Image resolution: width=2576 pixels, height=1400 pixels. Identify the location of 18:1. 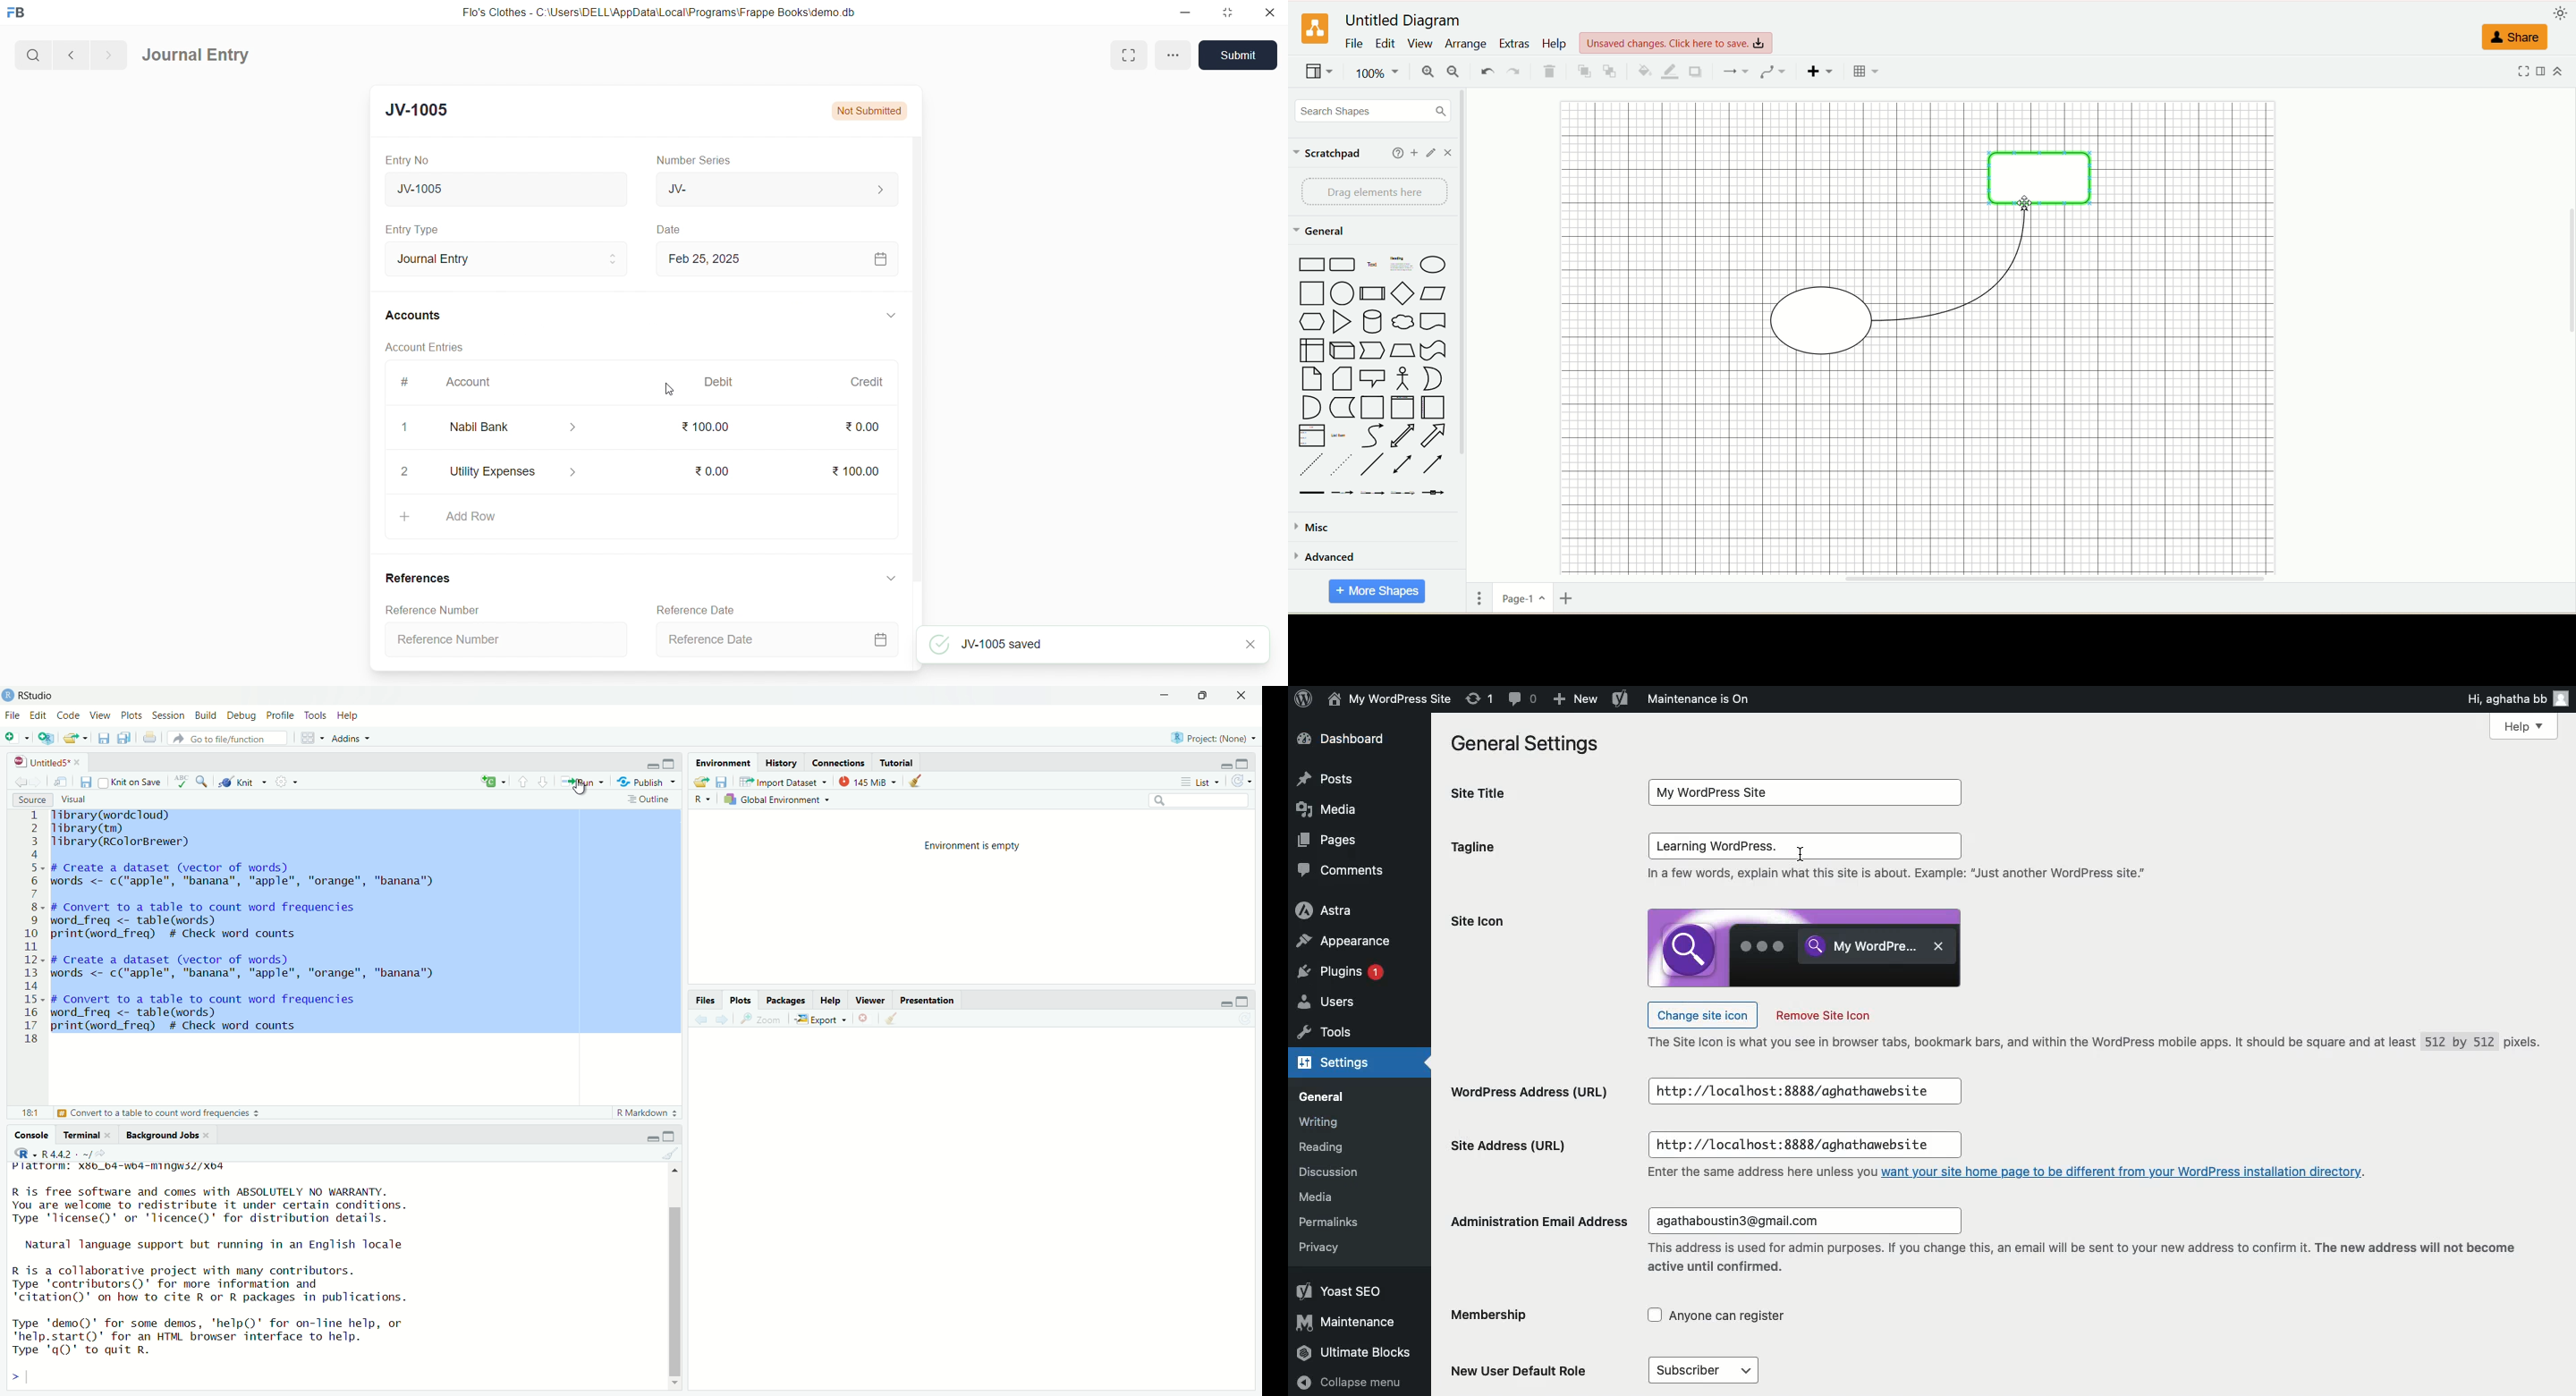
(27, 1112).